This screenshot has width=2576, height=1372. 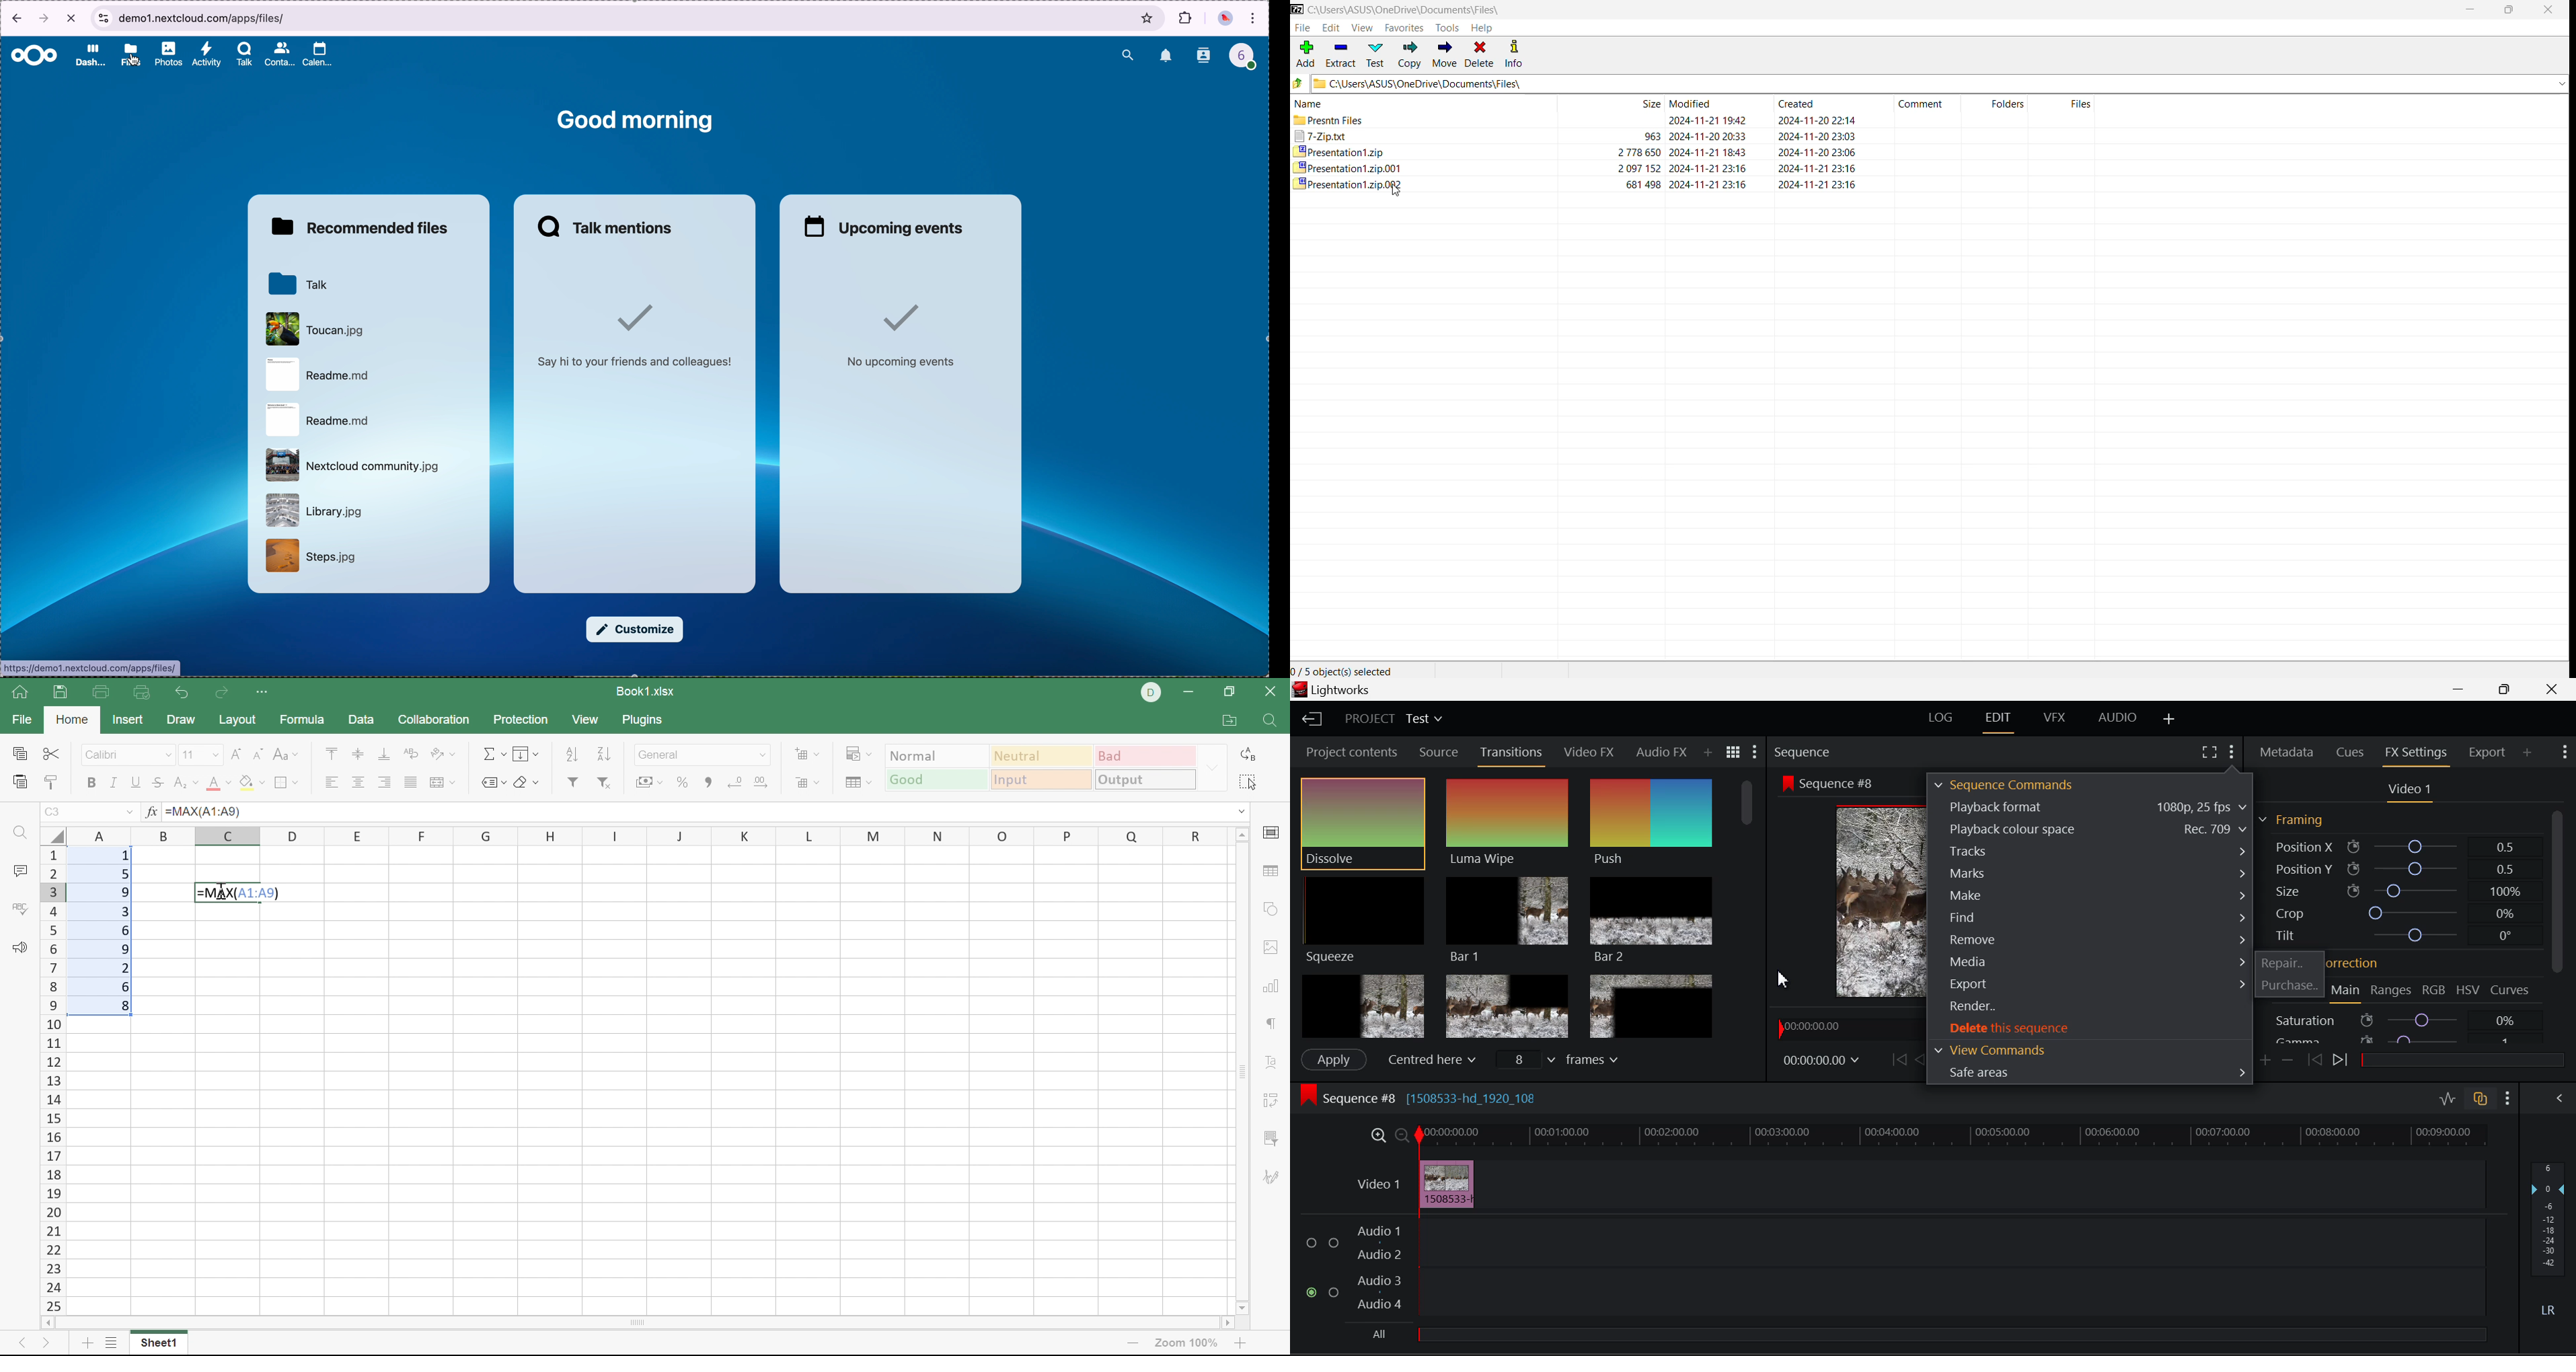 I want to click on Project Timeline Navigator, so click(x=1845, y=1027).